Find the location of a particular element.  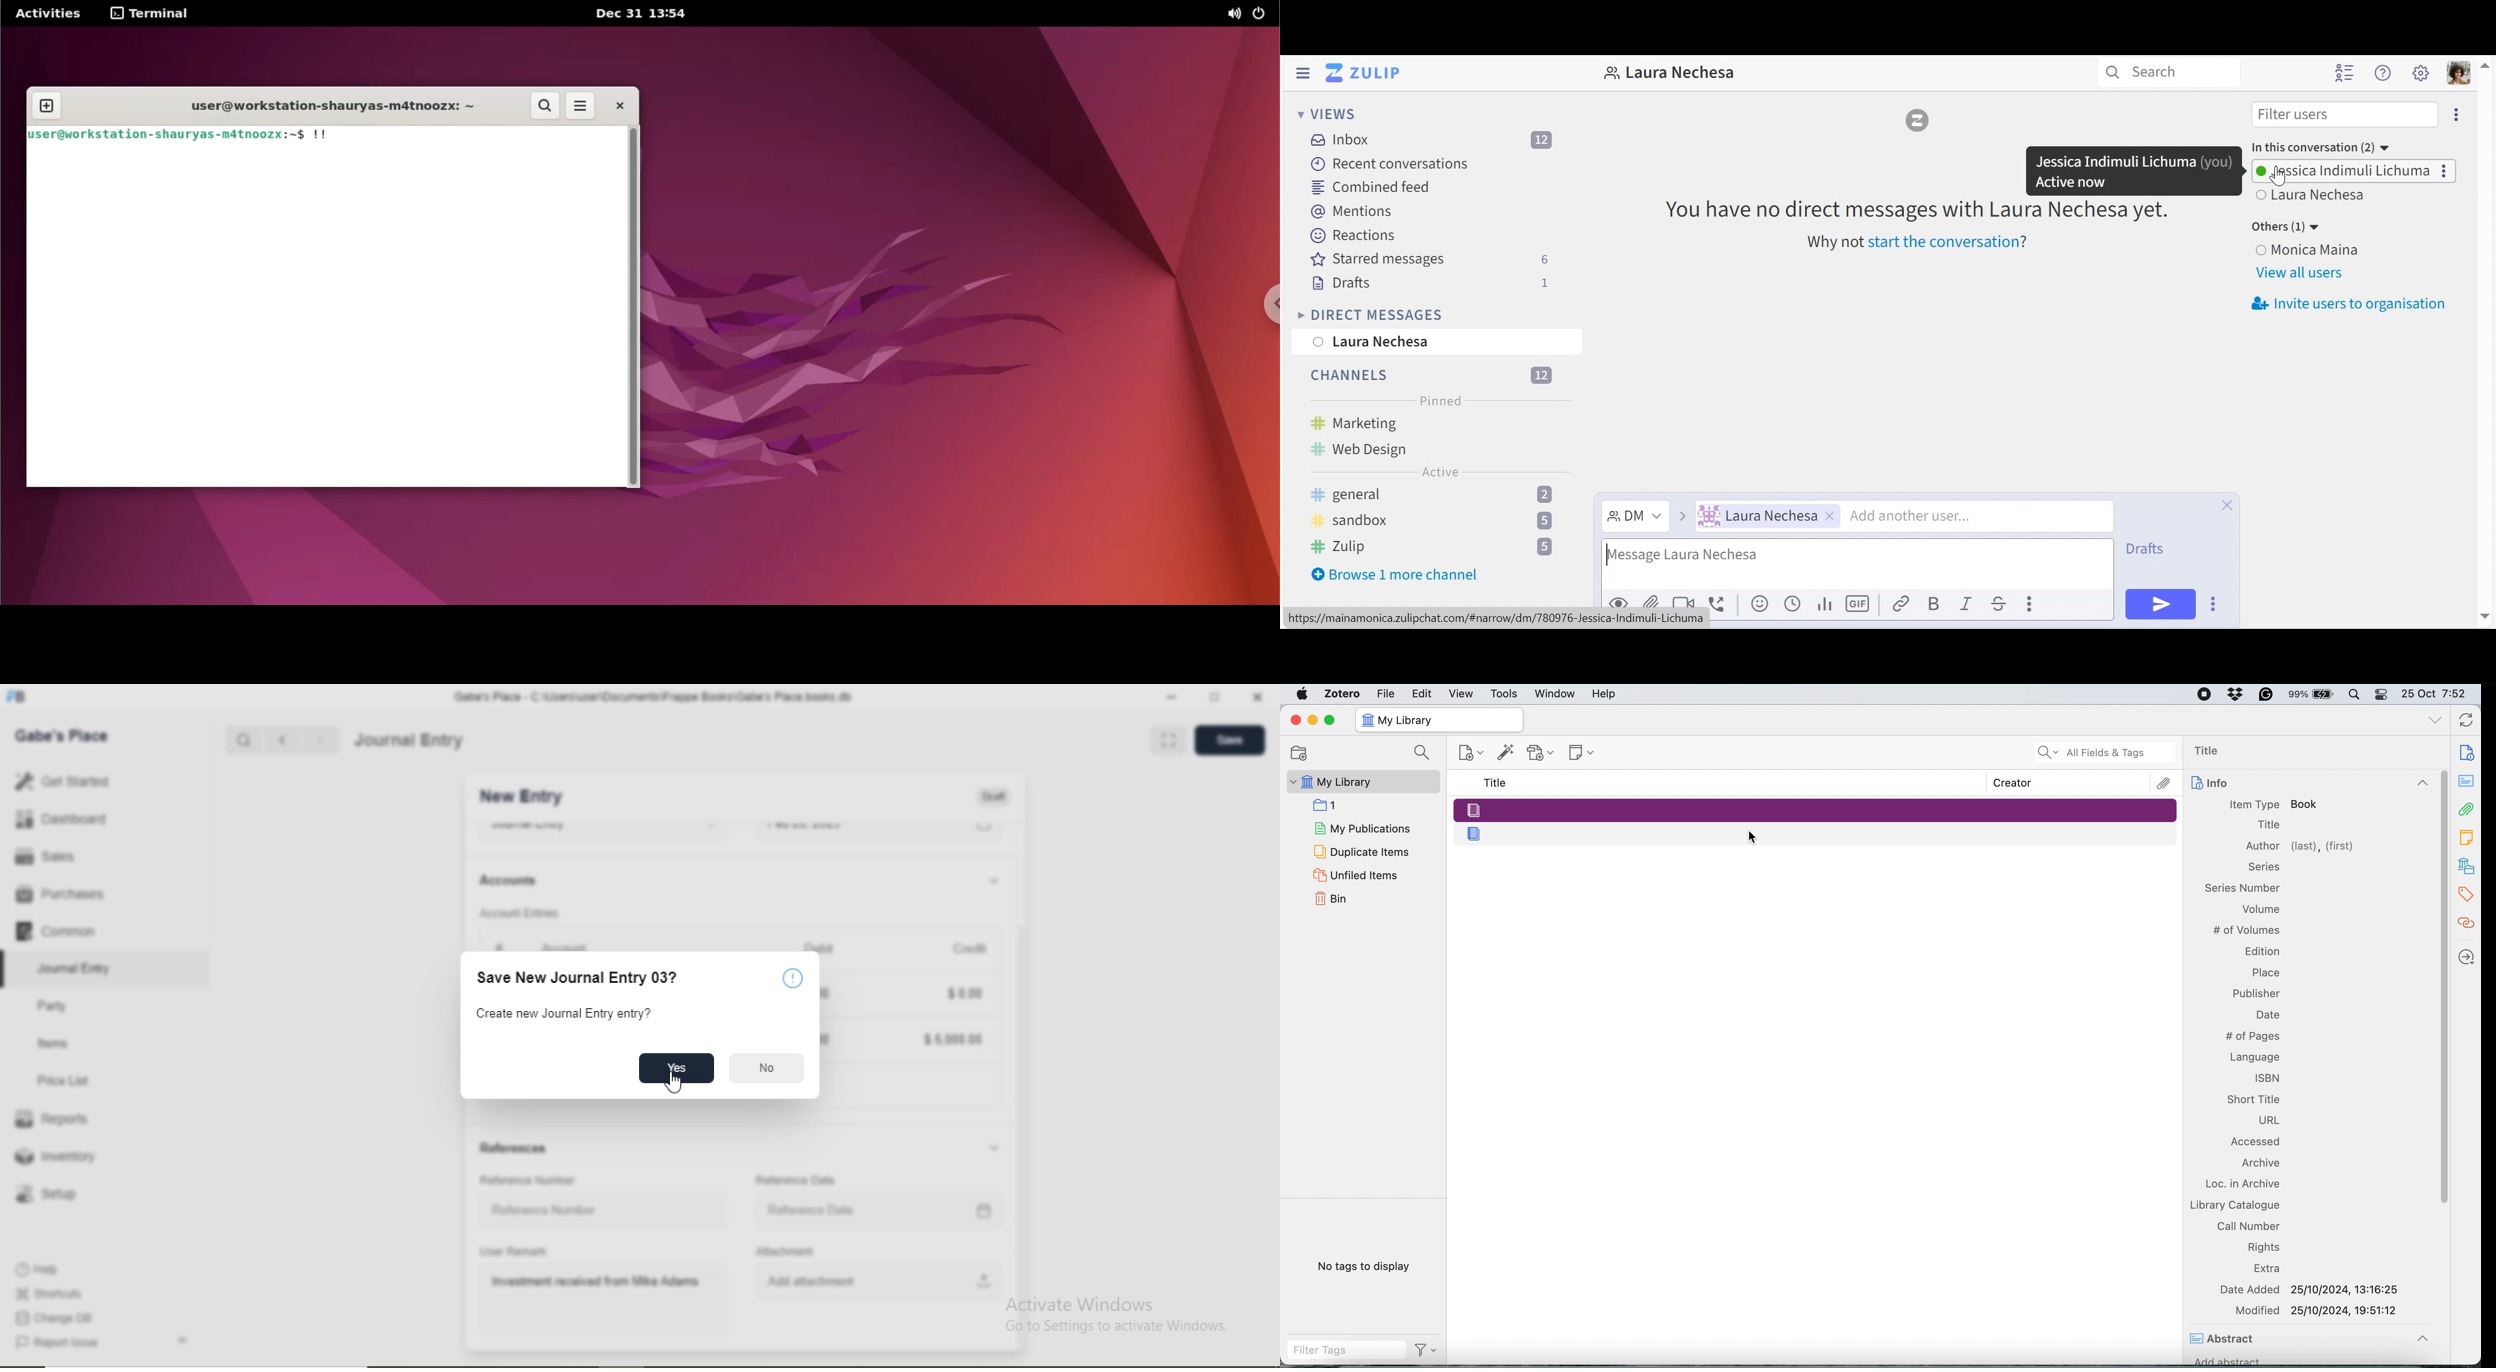

Help is located at coordinates (1604, 693).